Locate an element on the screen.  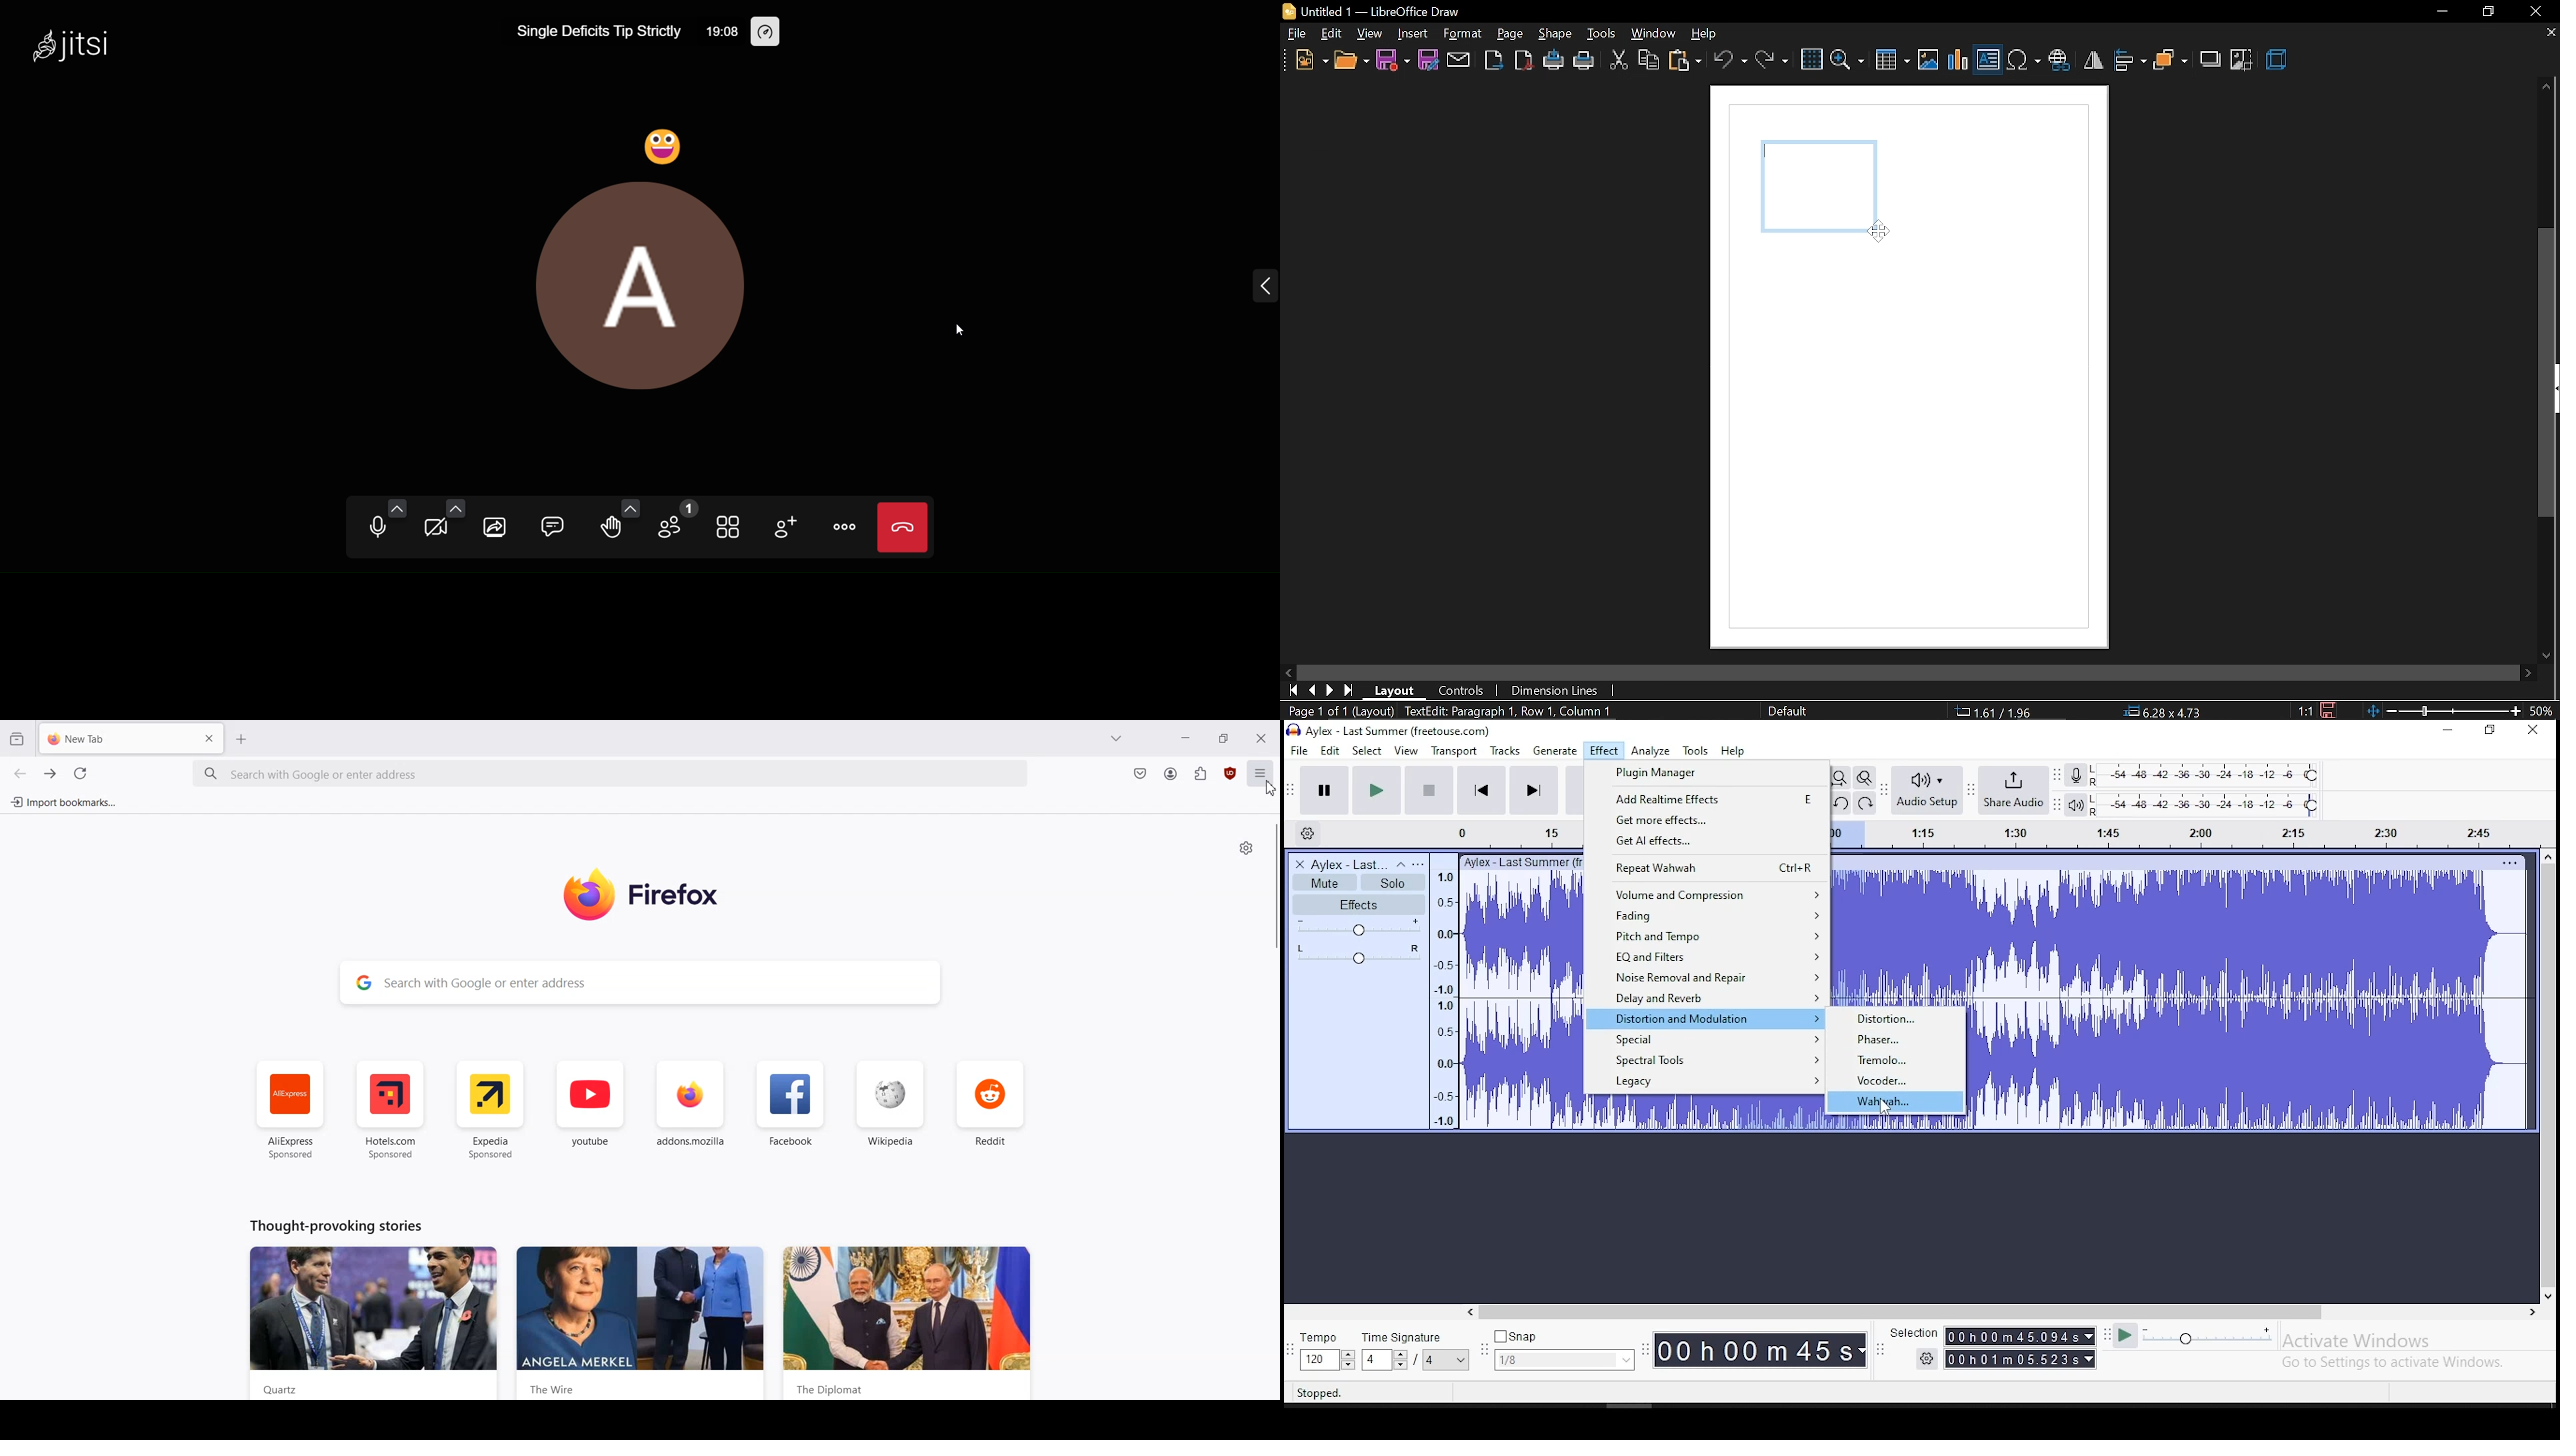
tremolo is located at coordinates (1898, 1061).